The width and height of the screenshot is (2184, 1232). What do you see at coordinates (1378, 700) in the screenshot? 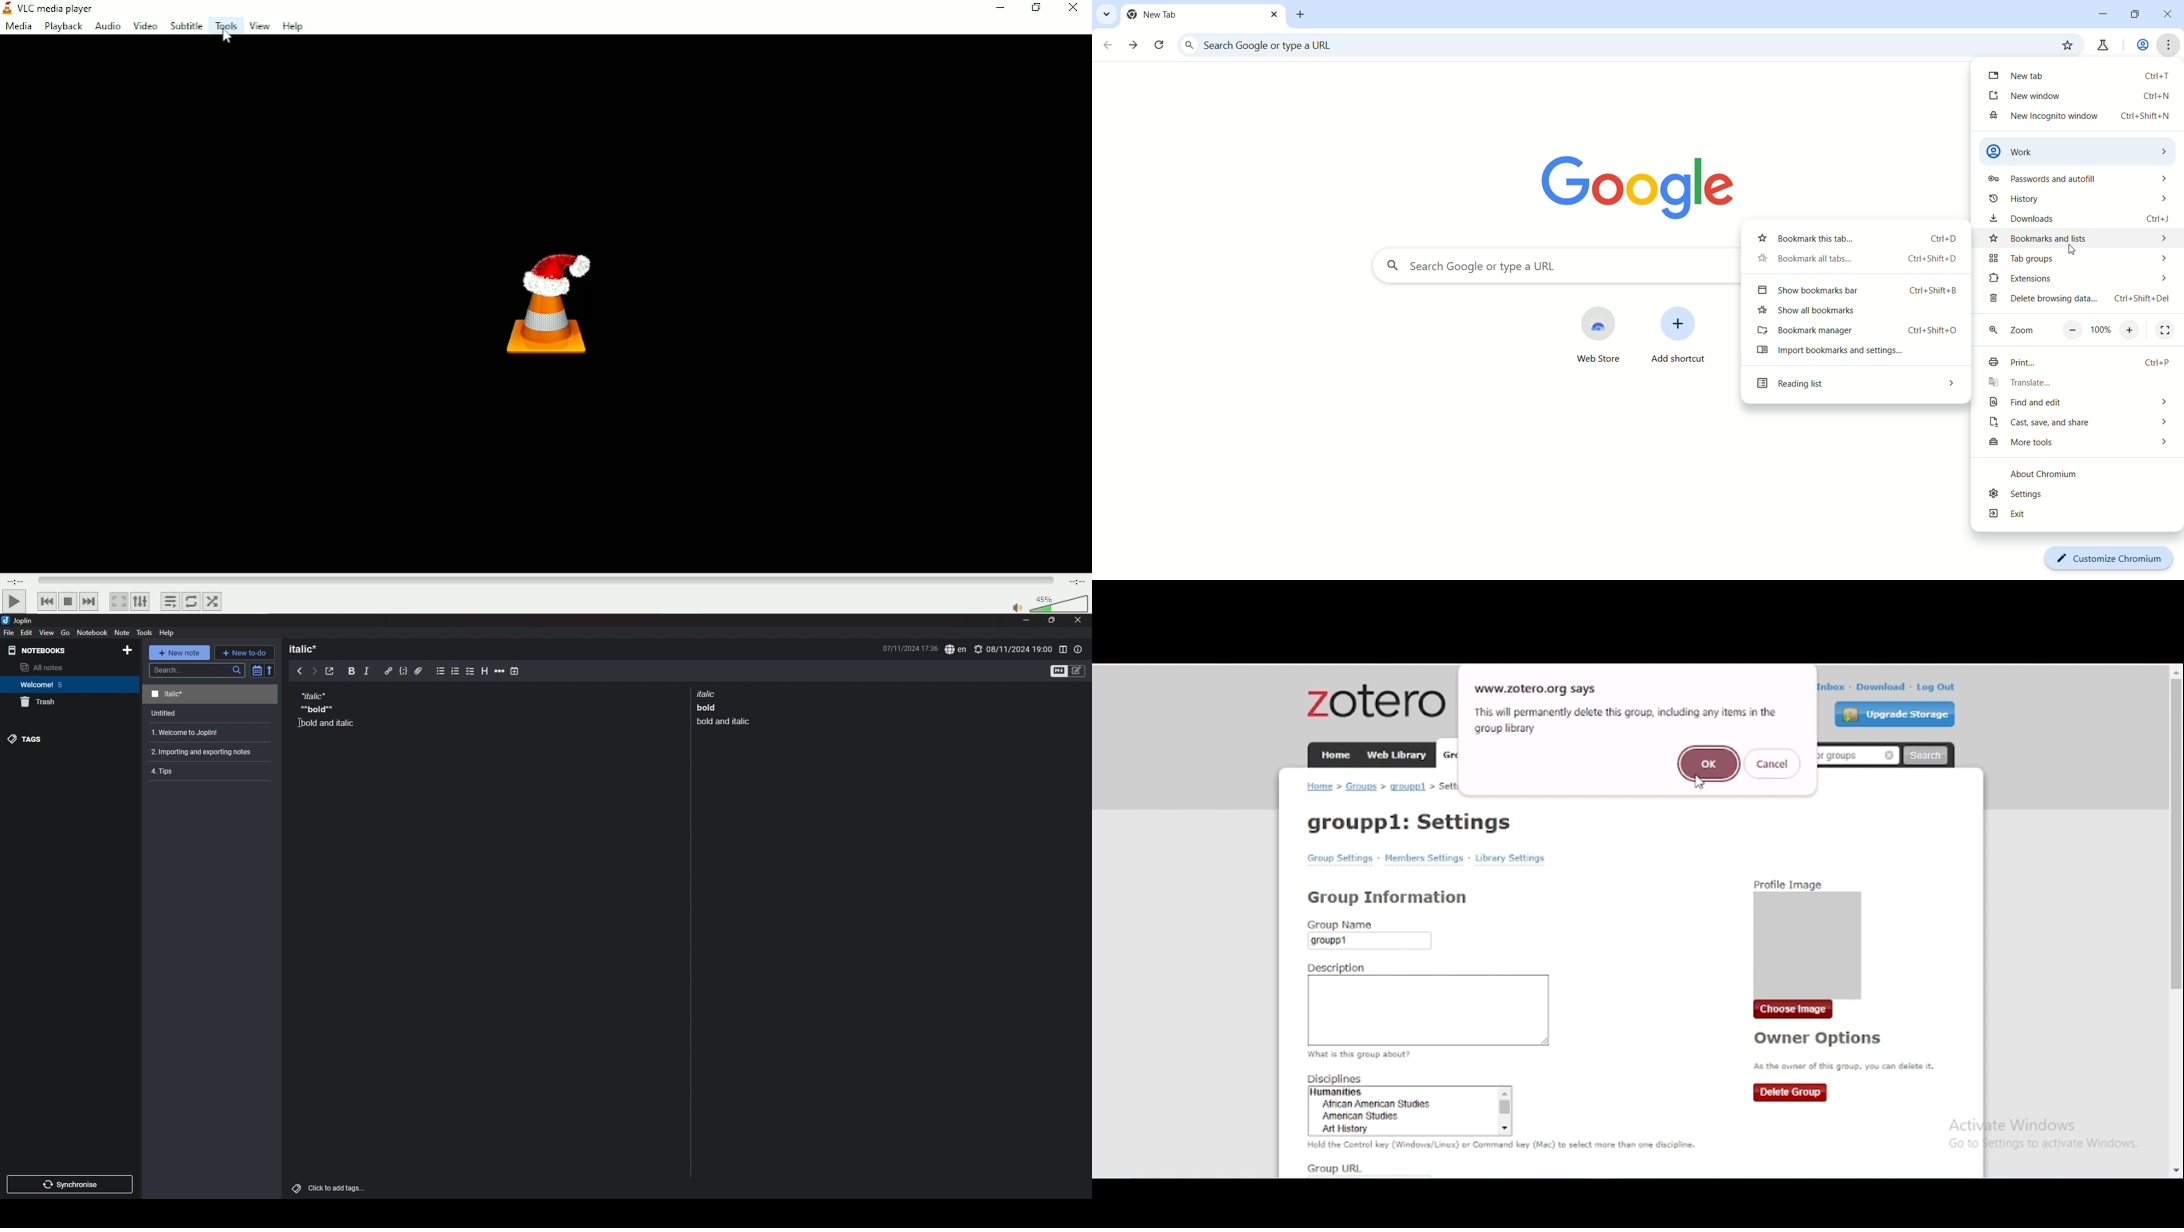
I see `zotero` at bounding box center [1378, 700].